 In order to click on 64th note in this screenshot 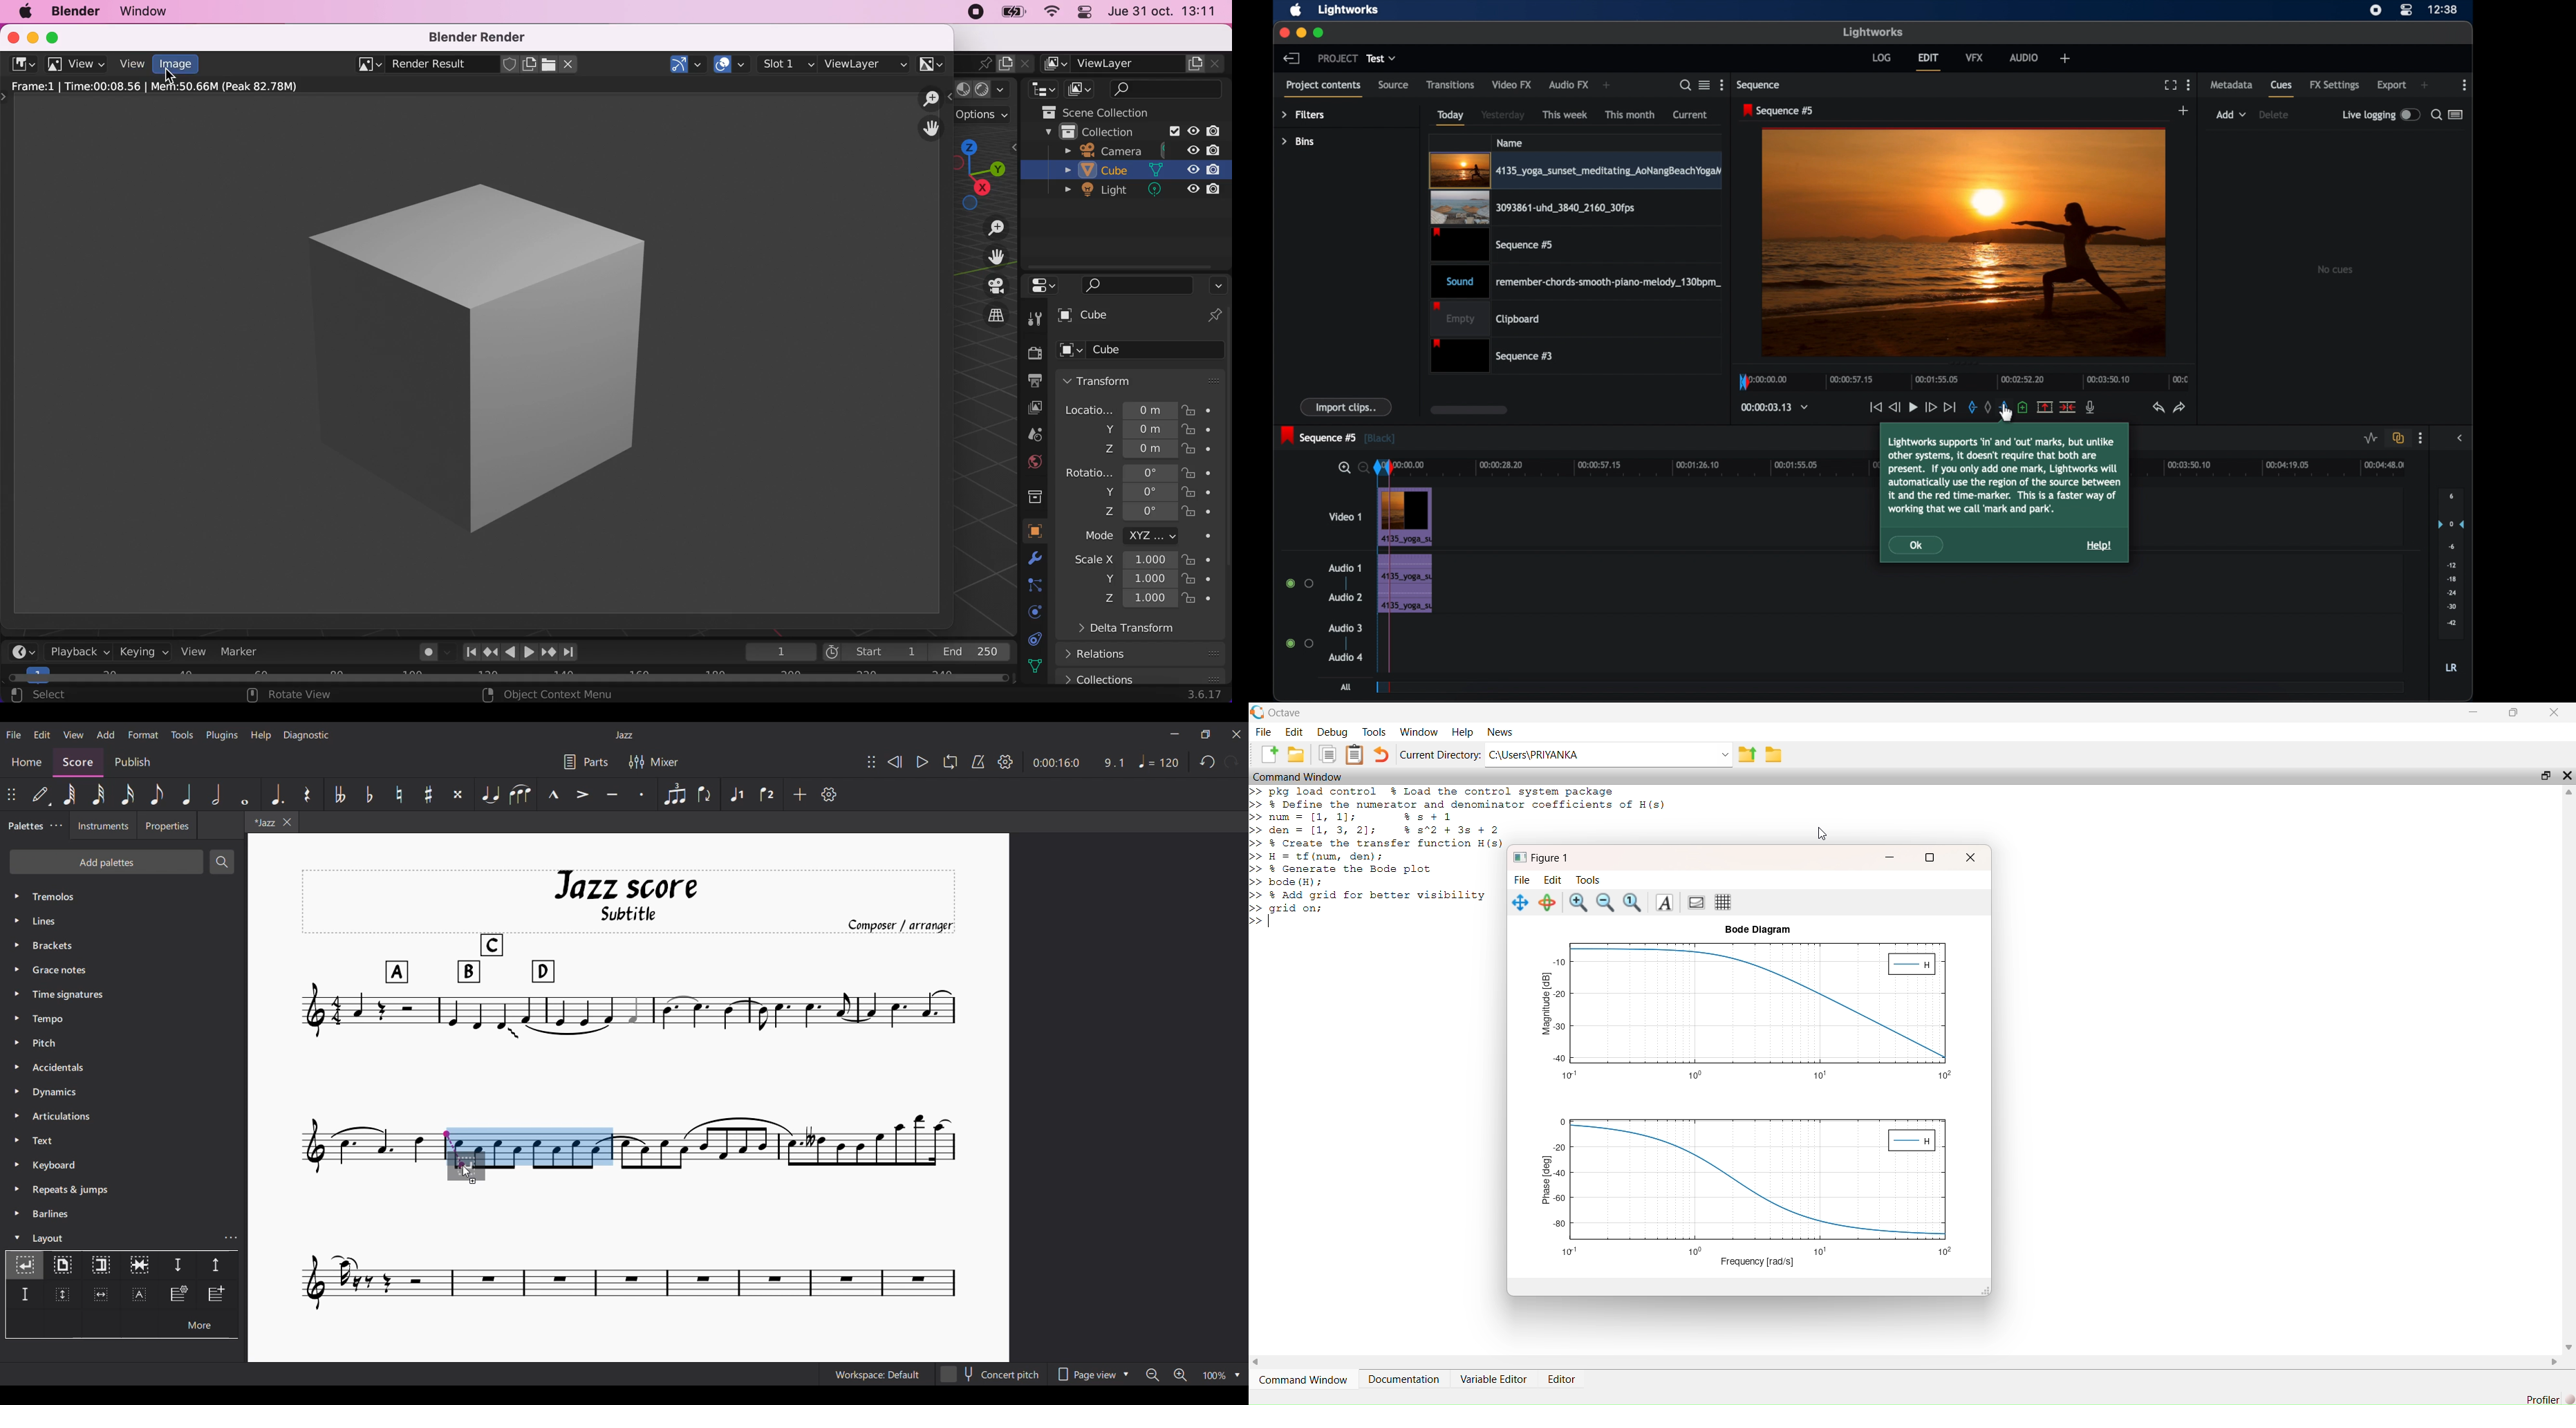, I will do `click(71, 795)`.